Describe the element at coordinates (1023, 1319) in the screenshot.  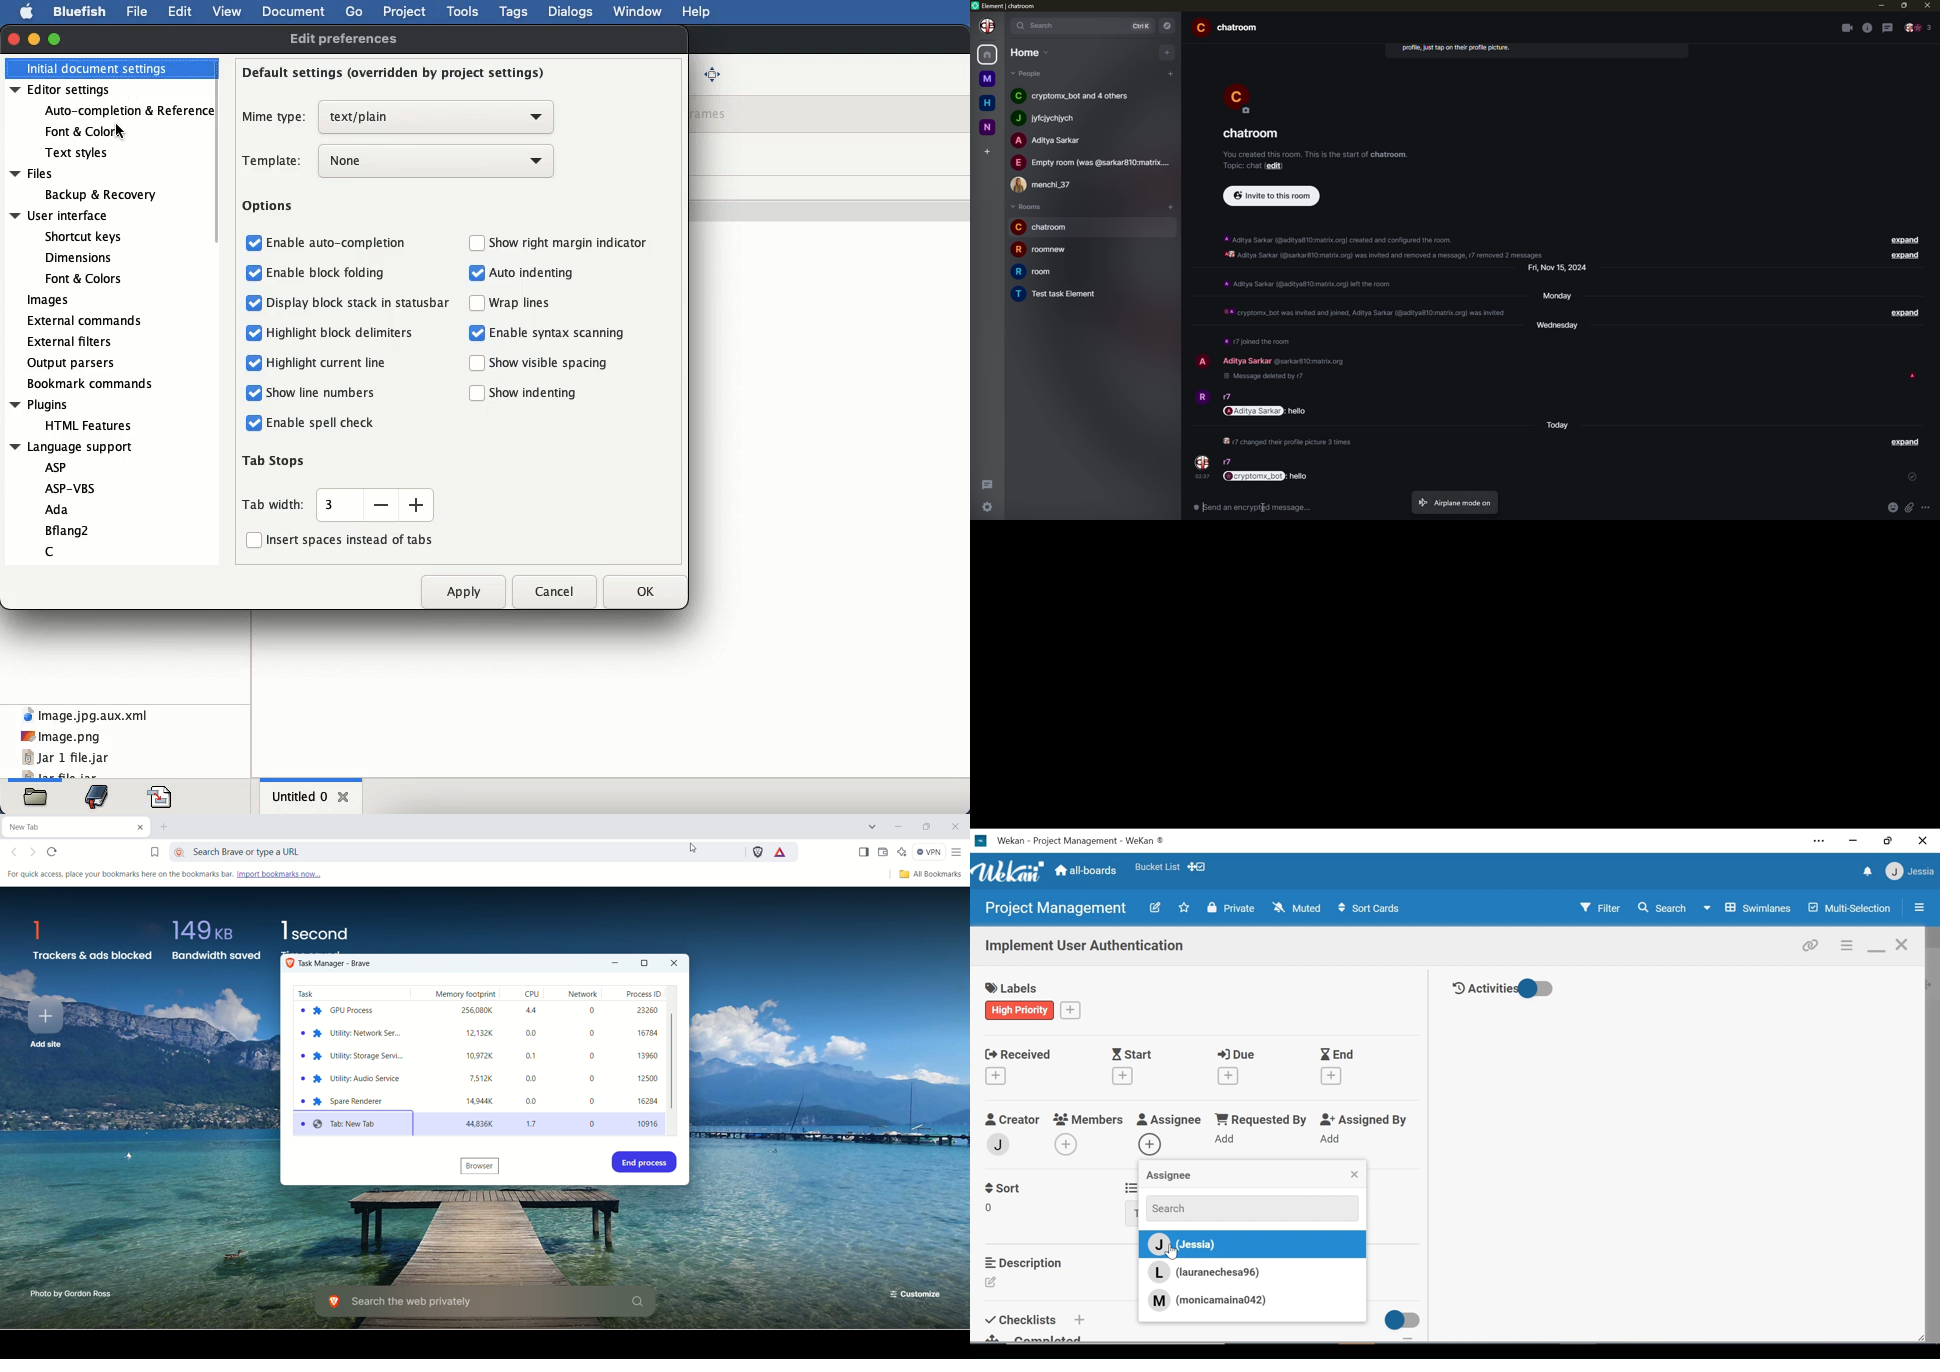
I see `Checklists` at that location.